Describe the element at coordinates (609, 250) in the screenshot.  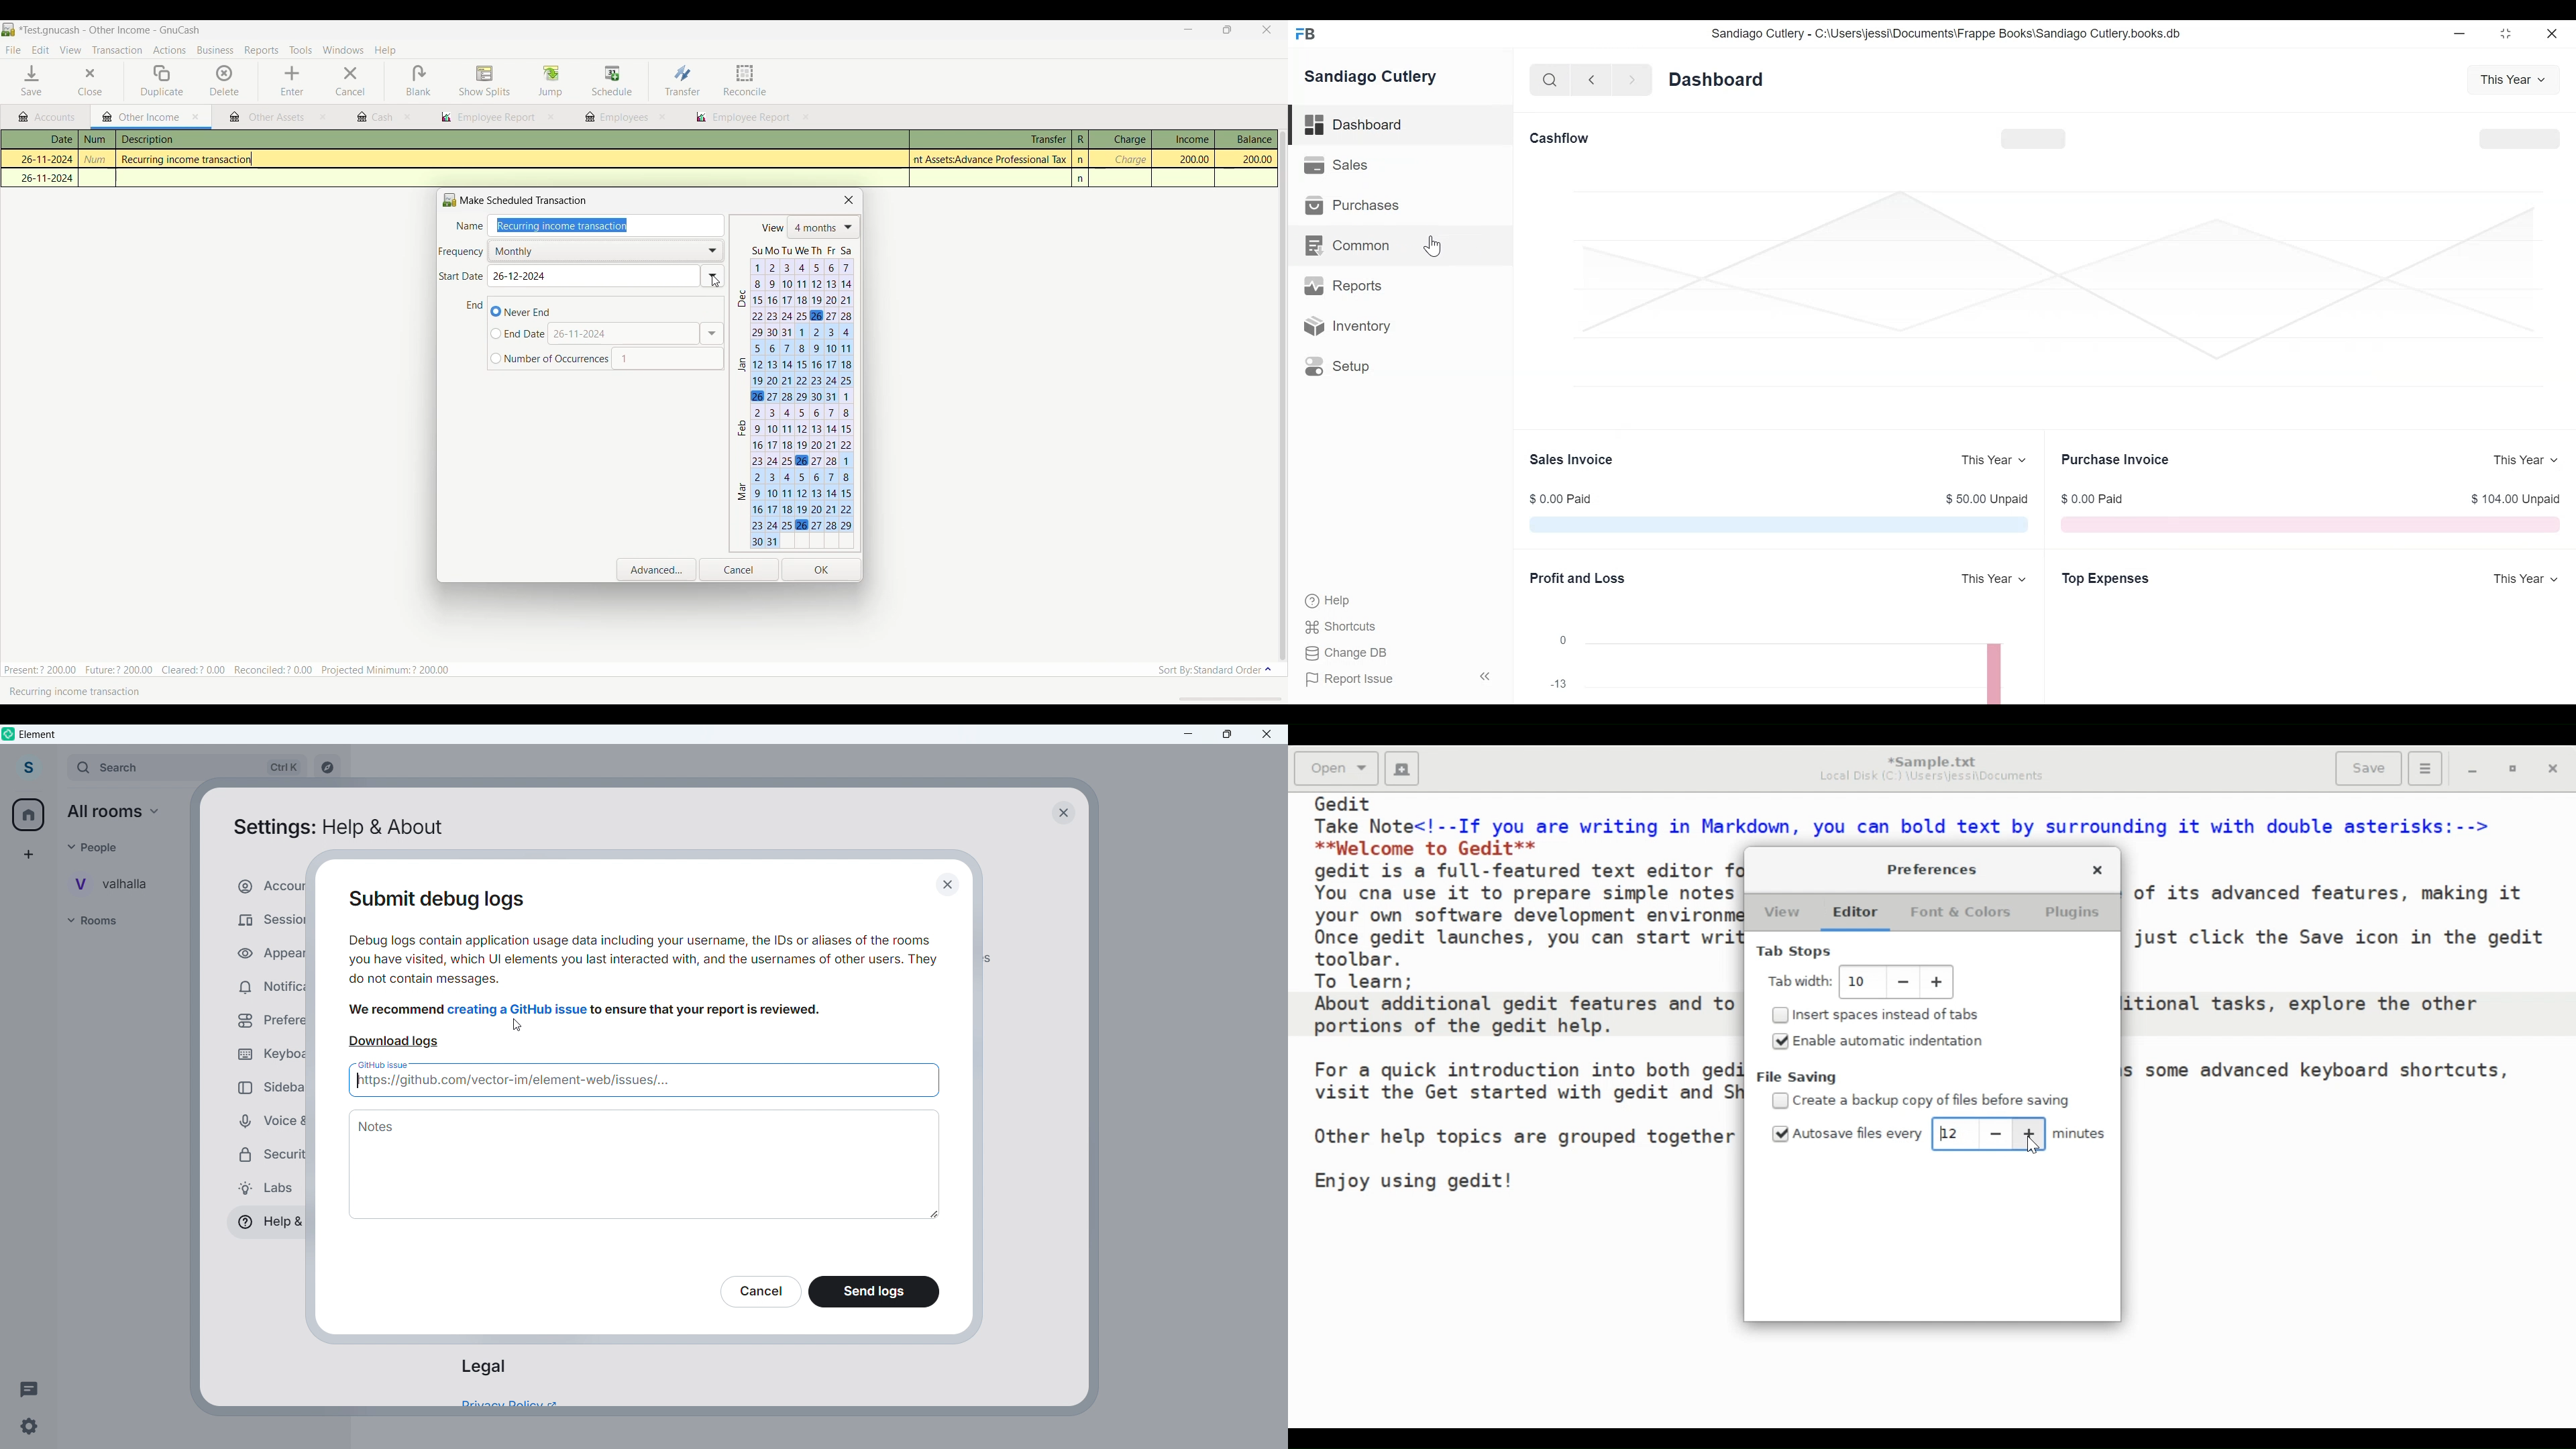
I see `Selected frequency reflecting` at that location.